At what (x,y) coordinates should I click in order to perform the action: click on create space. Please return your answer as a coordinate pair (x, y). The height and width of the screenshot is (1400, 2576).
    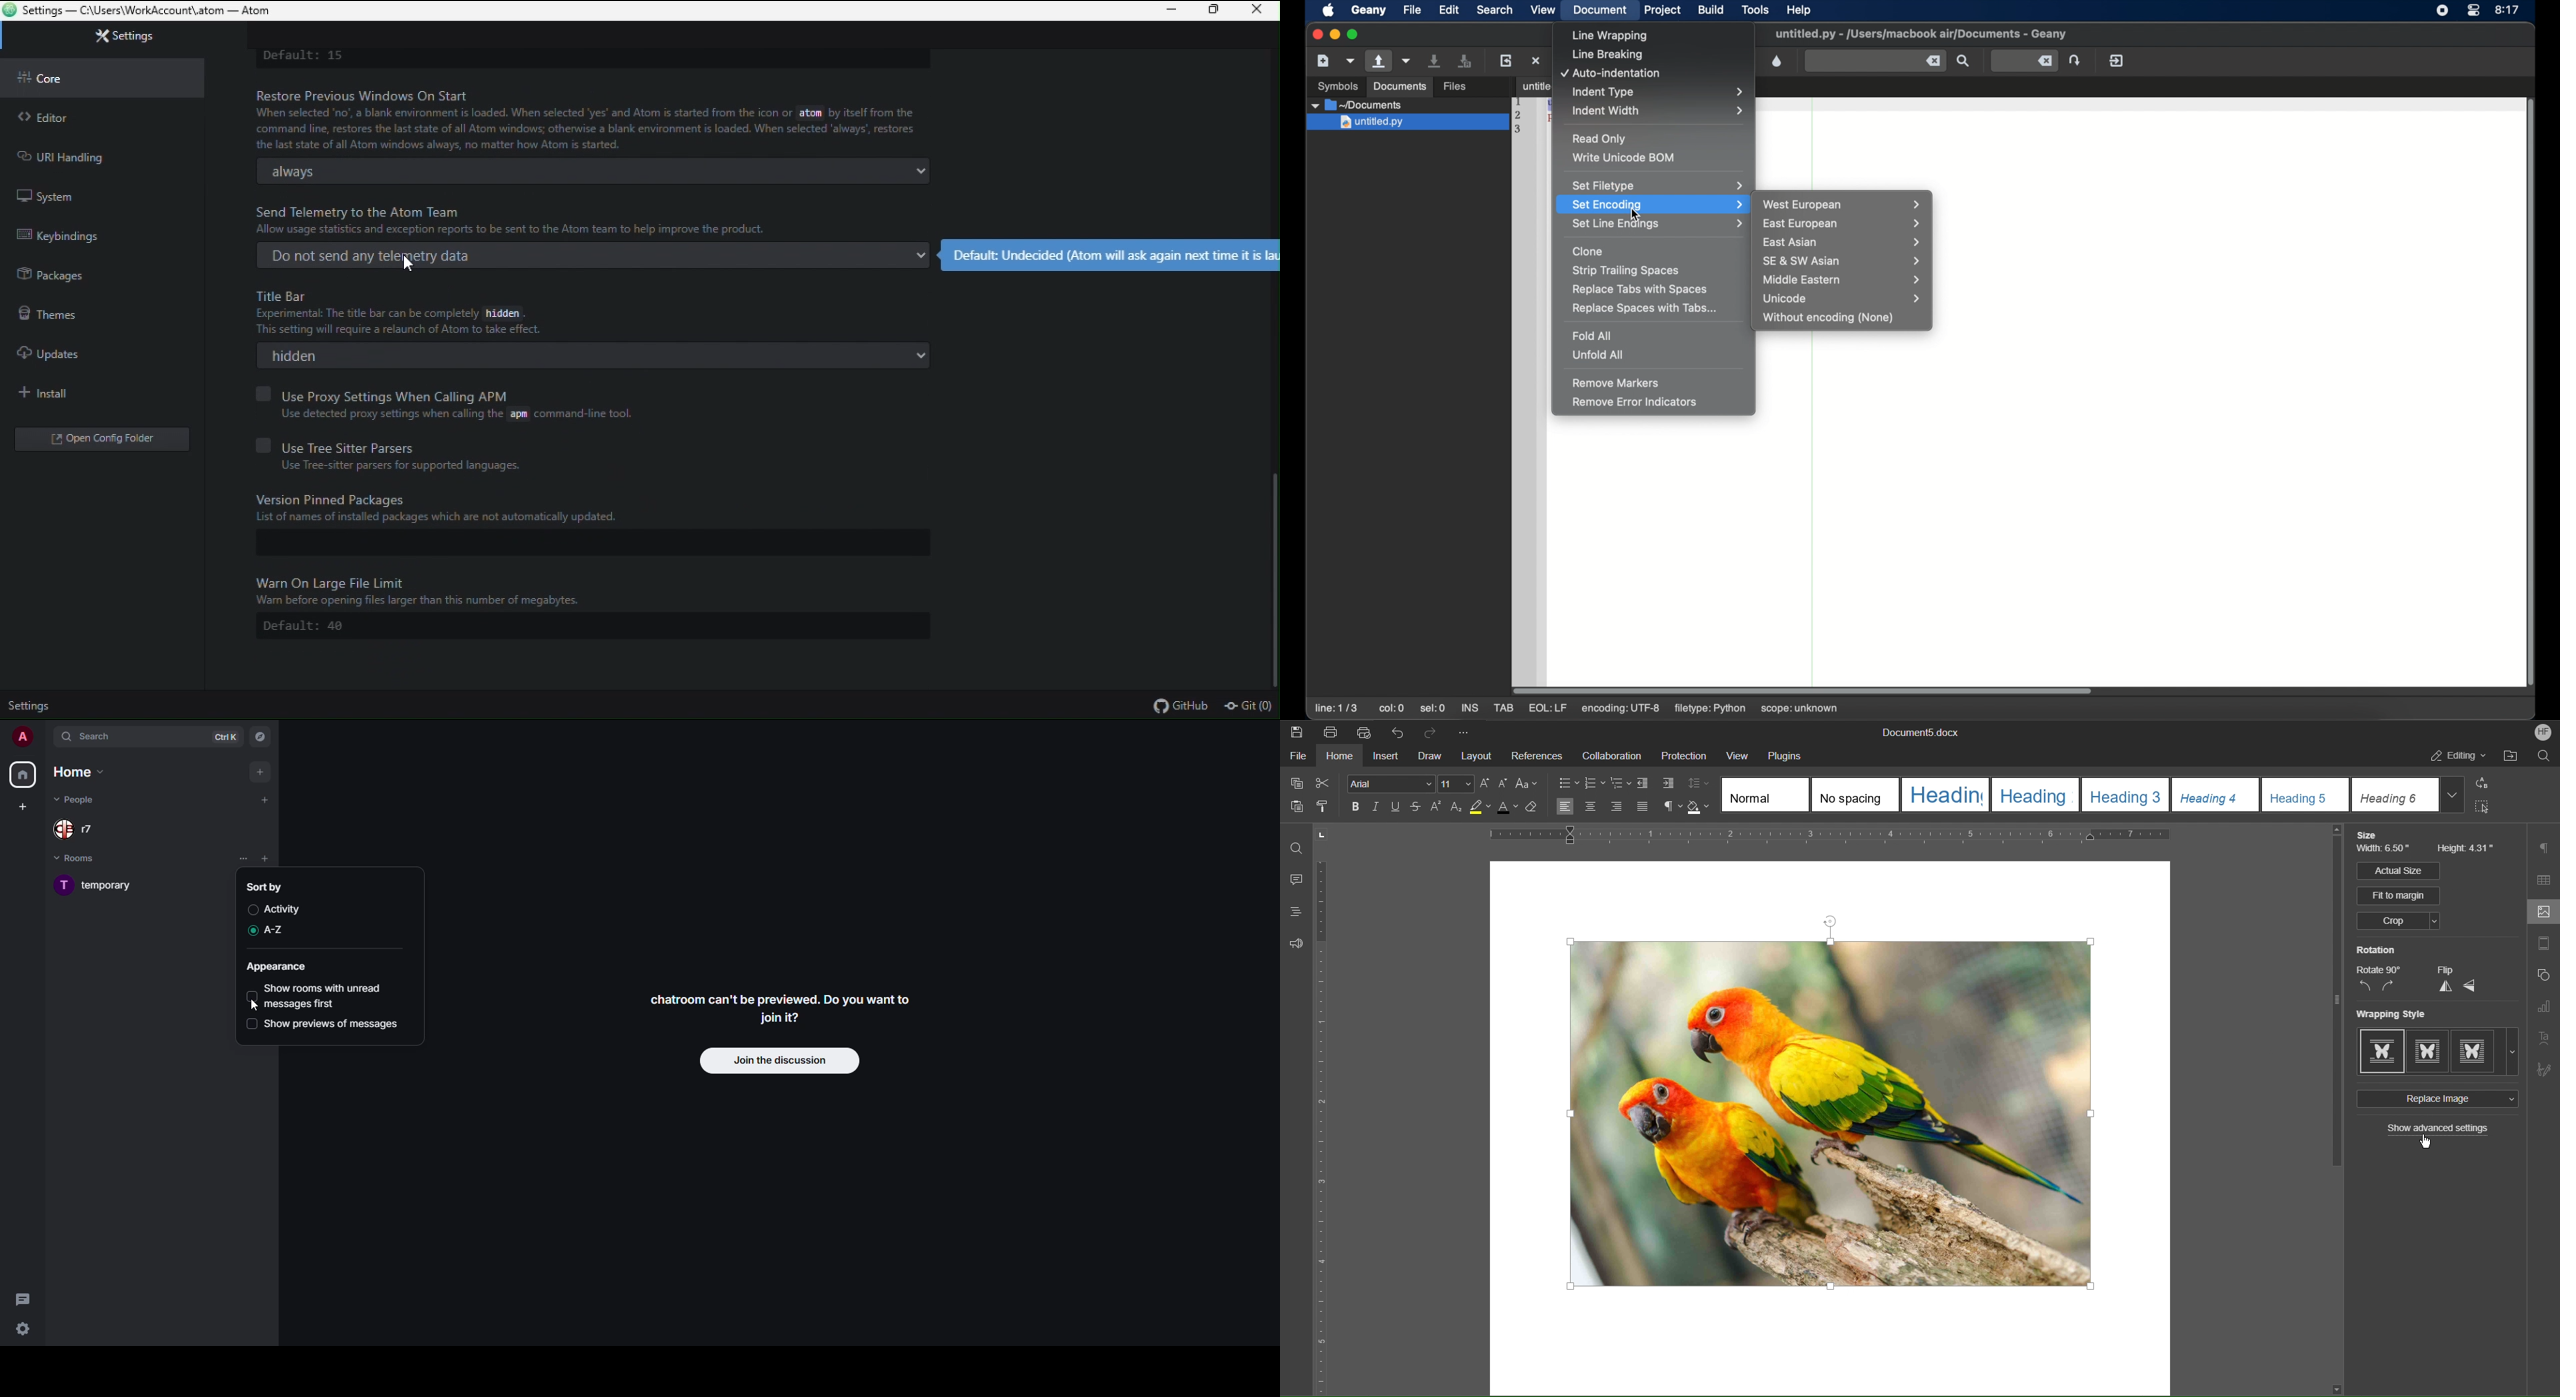
    Looking at the image, I should click on (25, 807).